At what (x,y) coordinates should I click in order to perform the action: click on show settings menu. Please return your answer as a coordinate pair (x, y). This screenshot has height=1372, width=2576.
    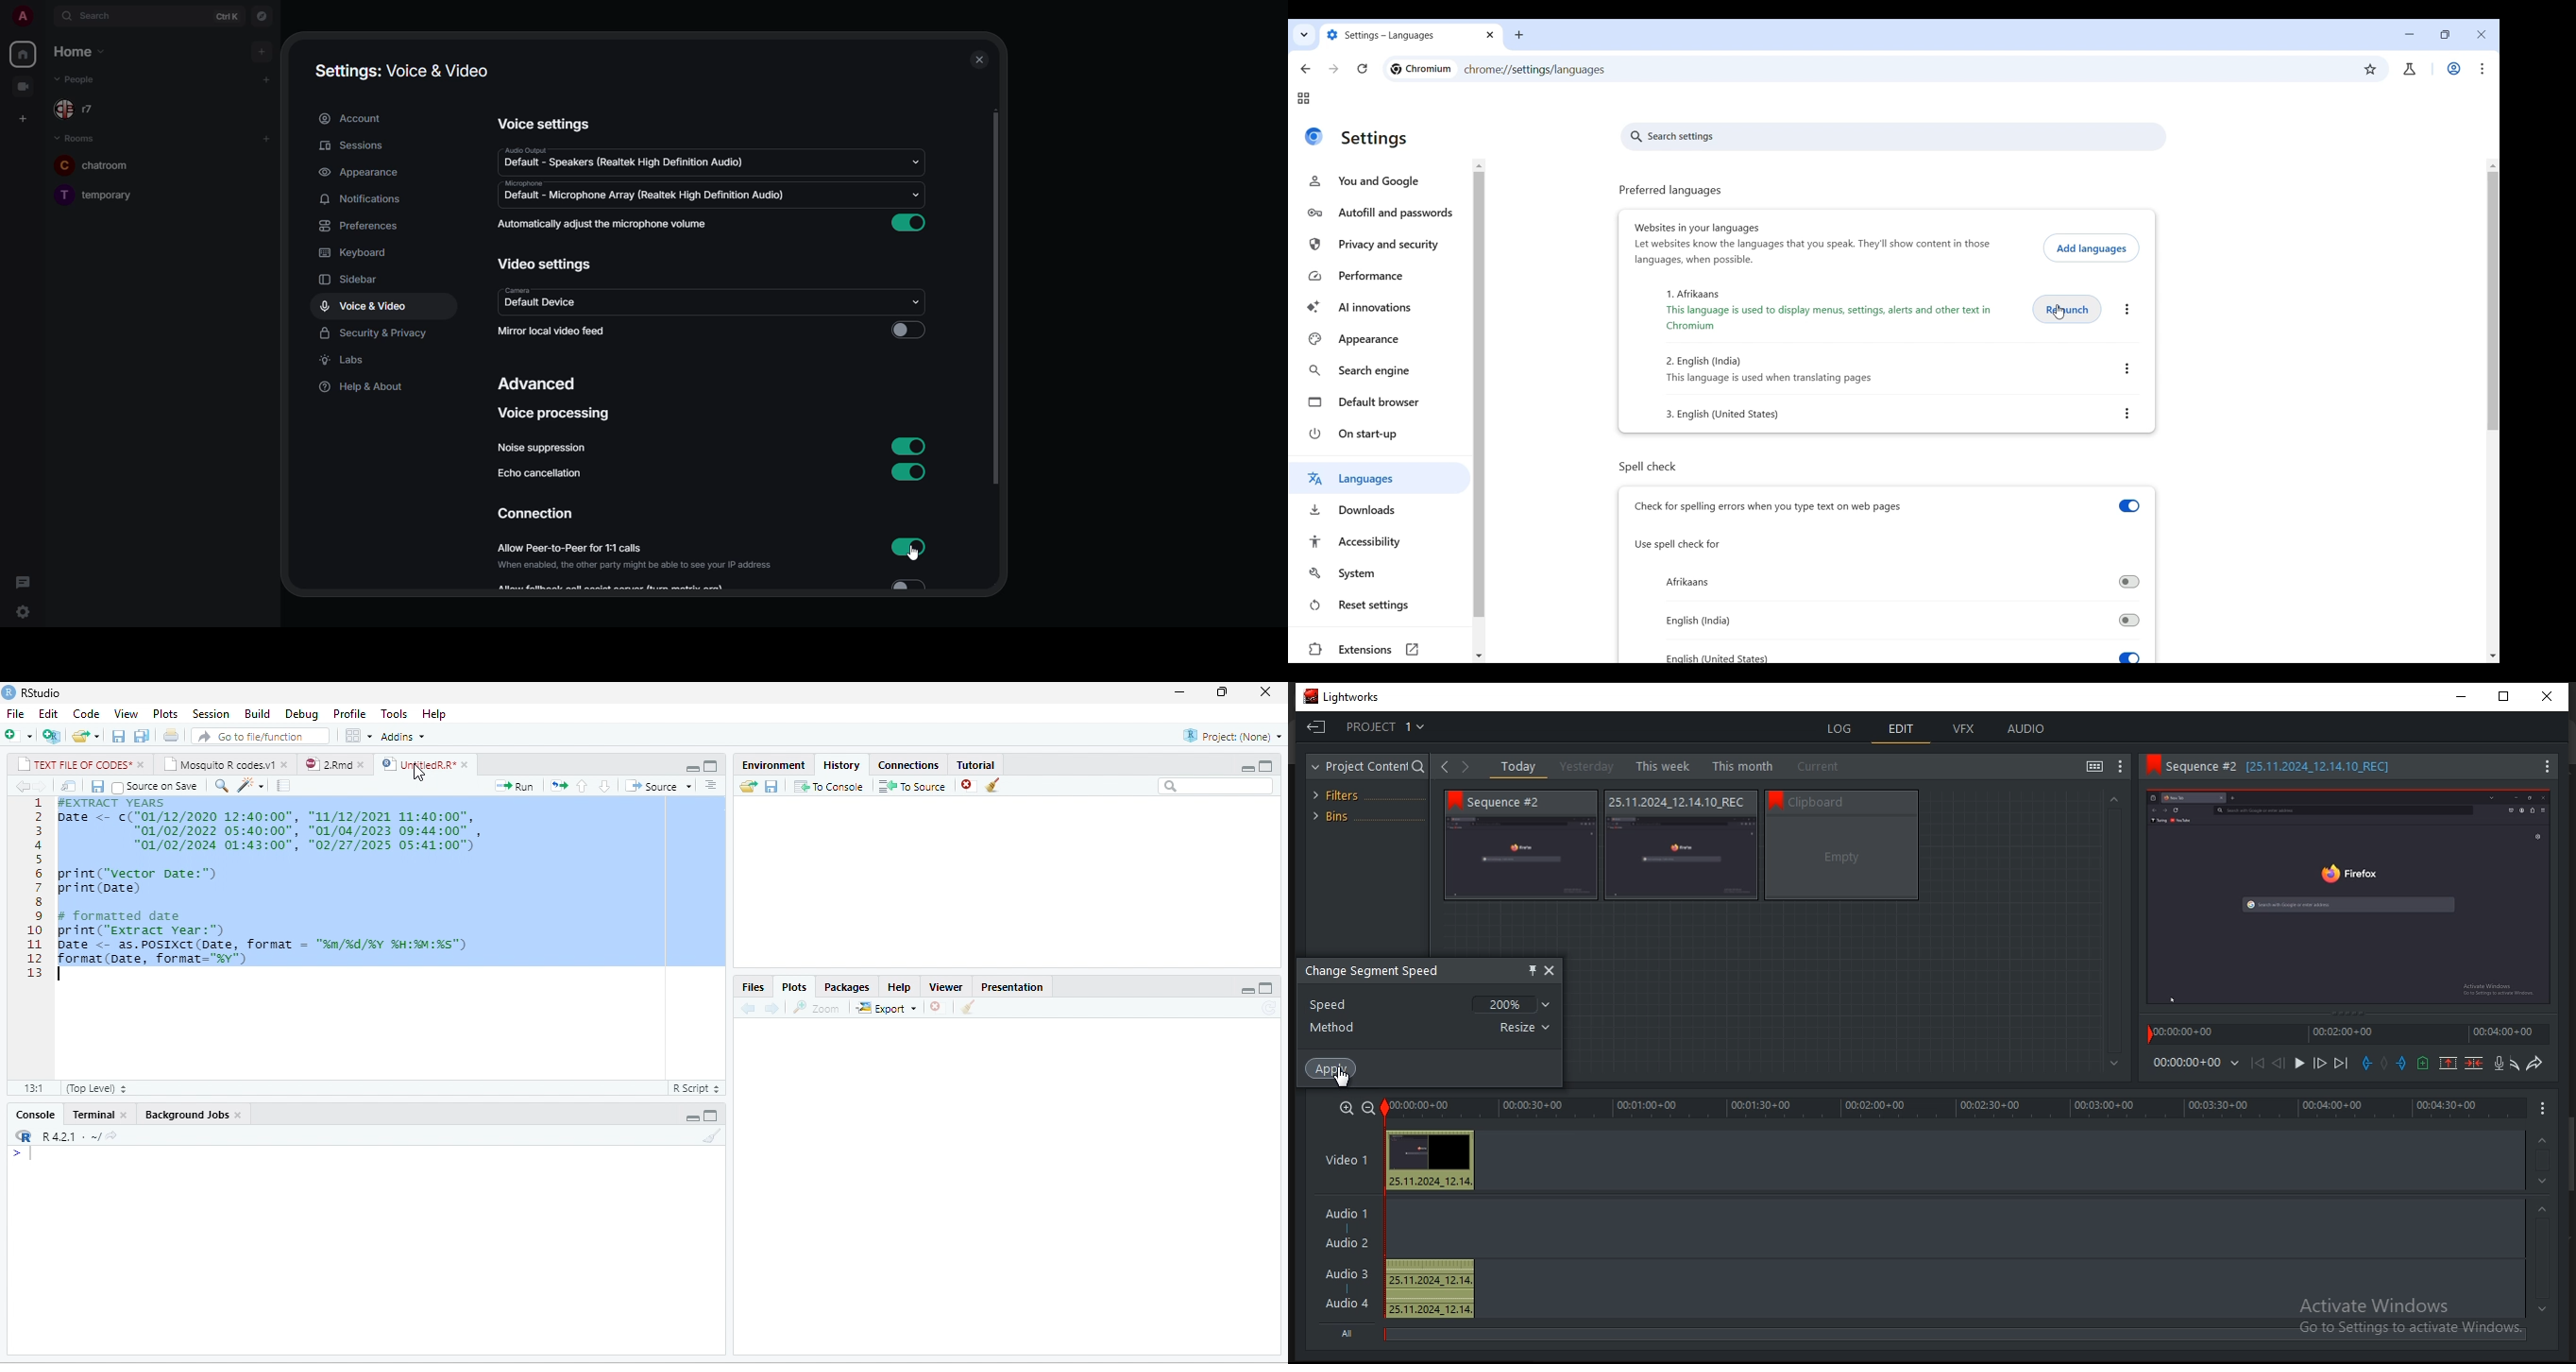
    Looking at the image, I should click on (2121, 767).